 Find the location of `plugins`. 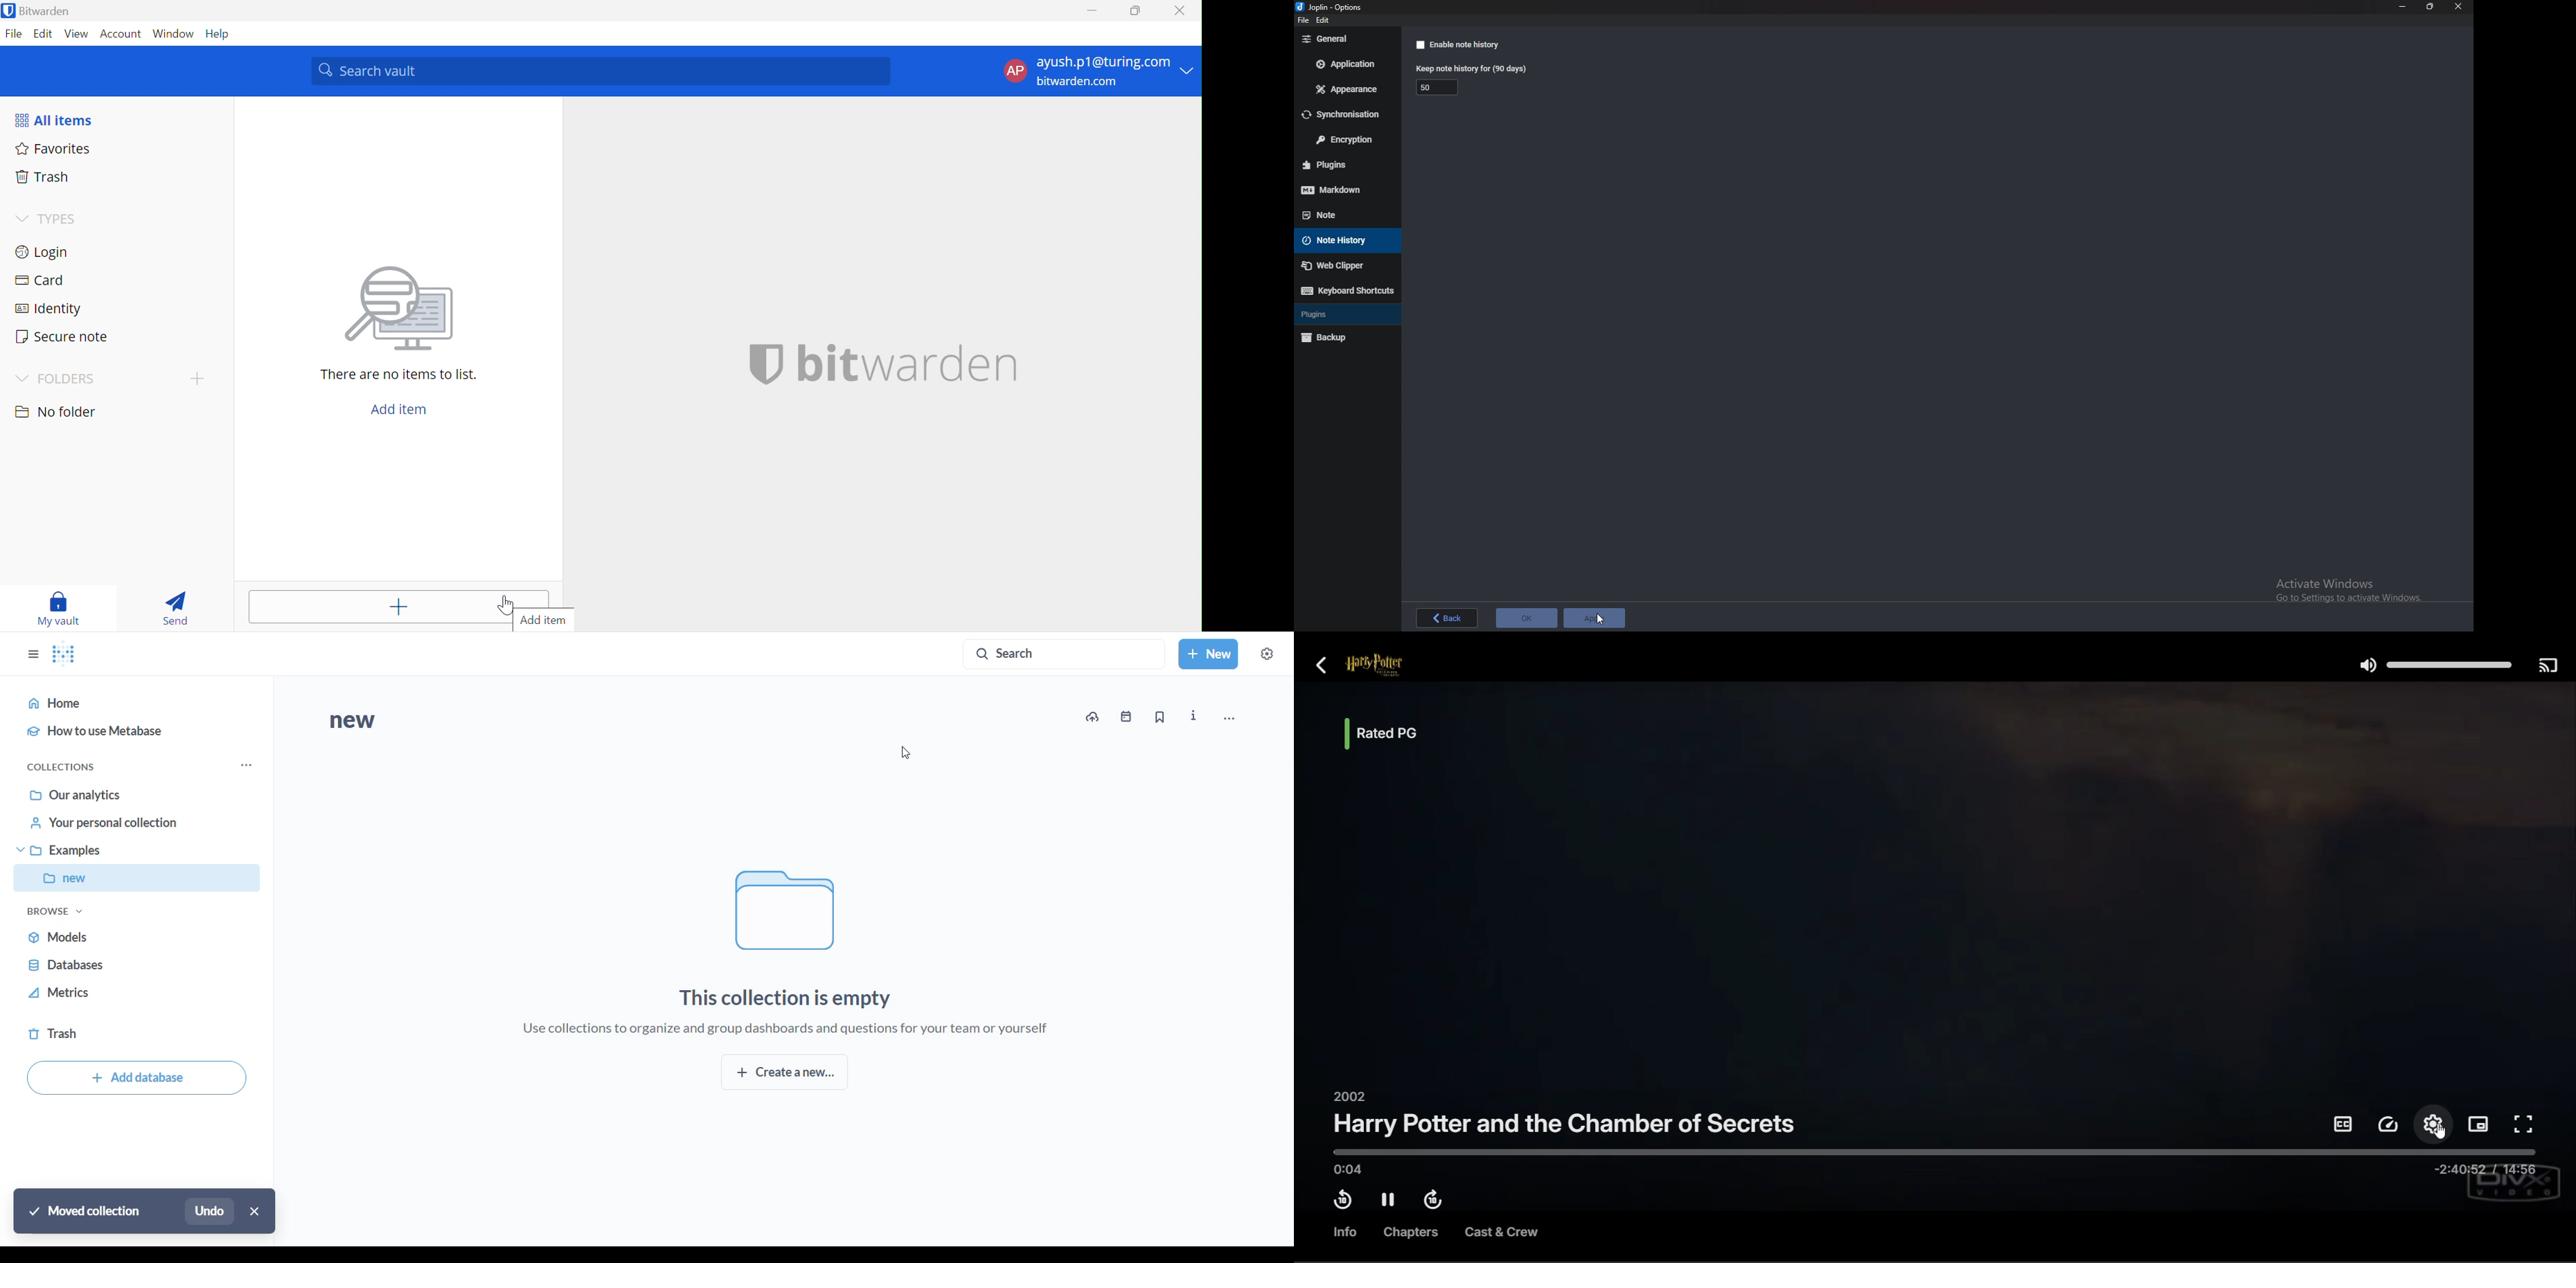

plugins is located at coordinates (1344, 164).